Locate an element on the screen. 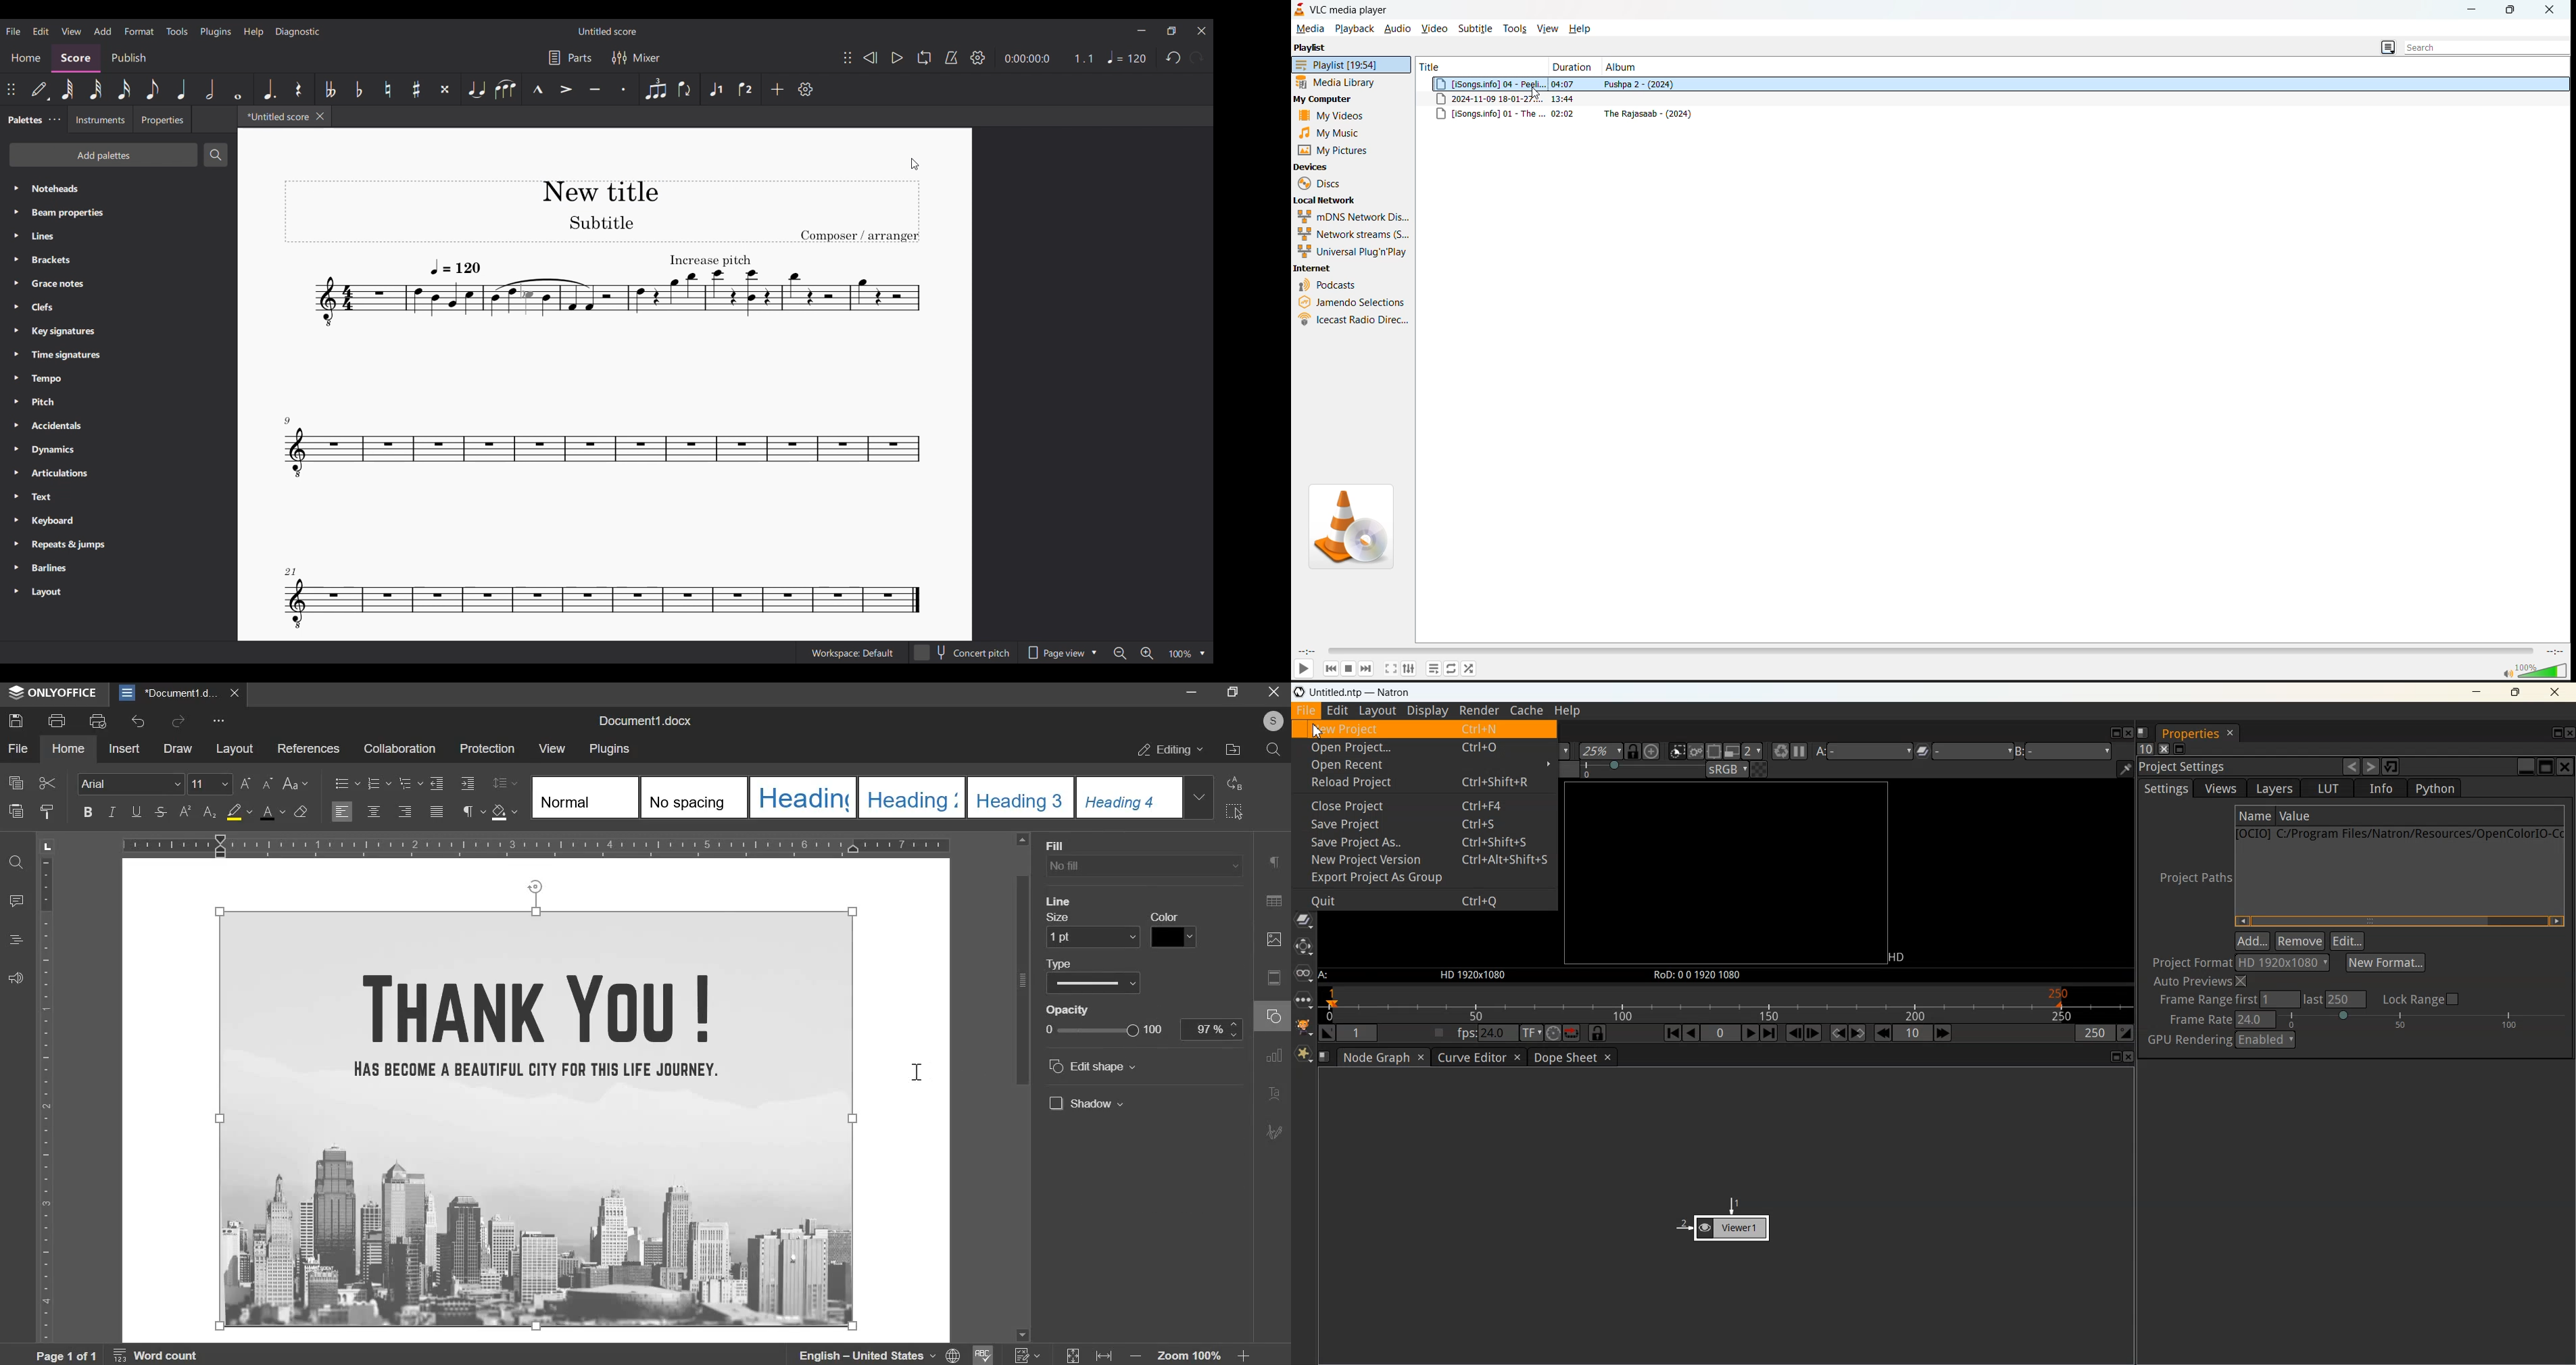 Image resolution: width=2576 pixels, height=1372 pixels. line spacing is located at coordinates (506, 783).